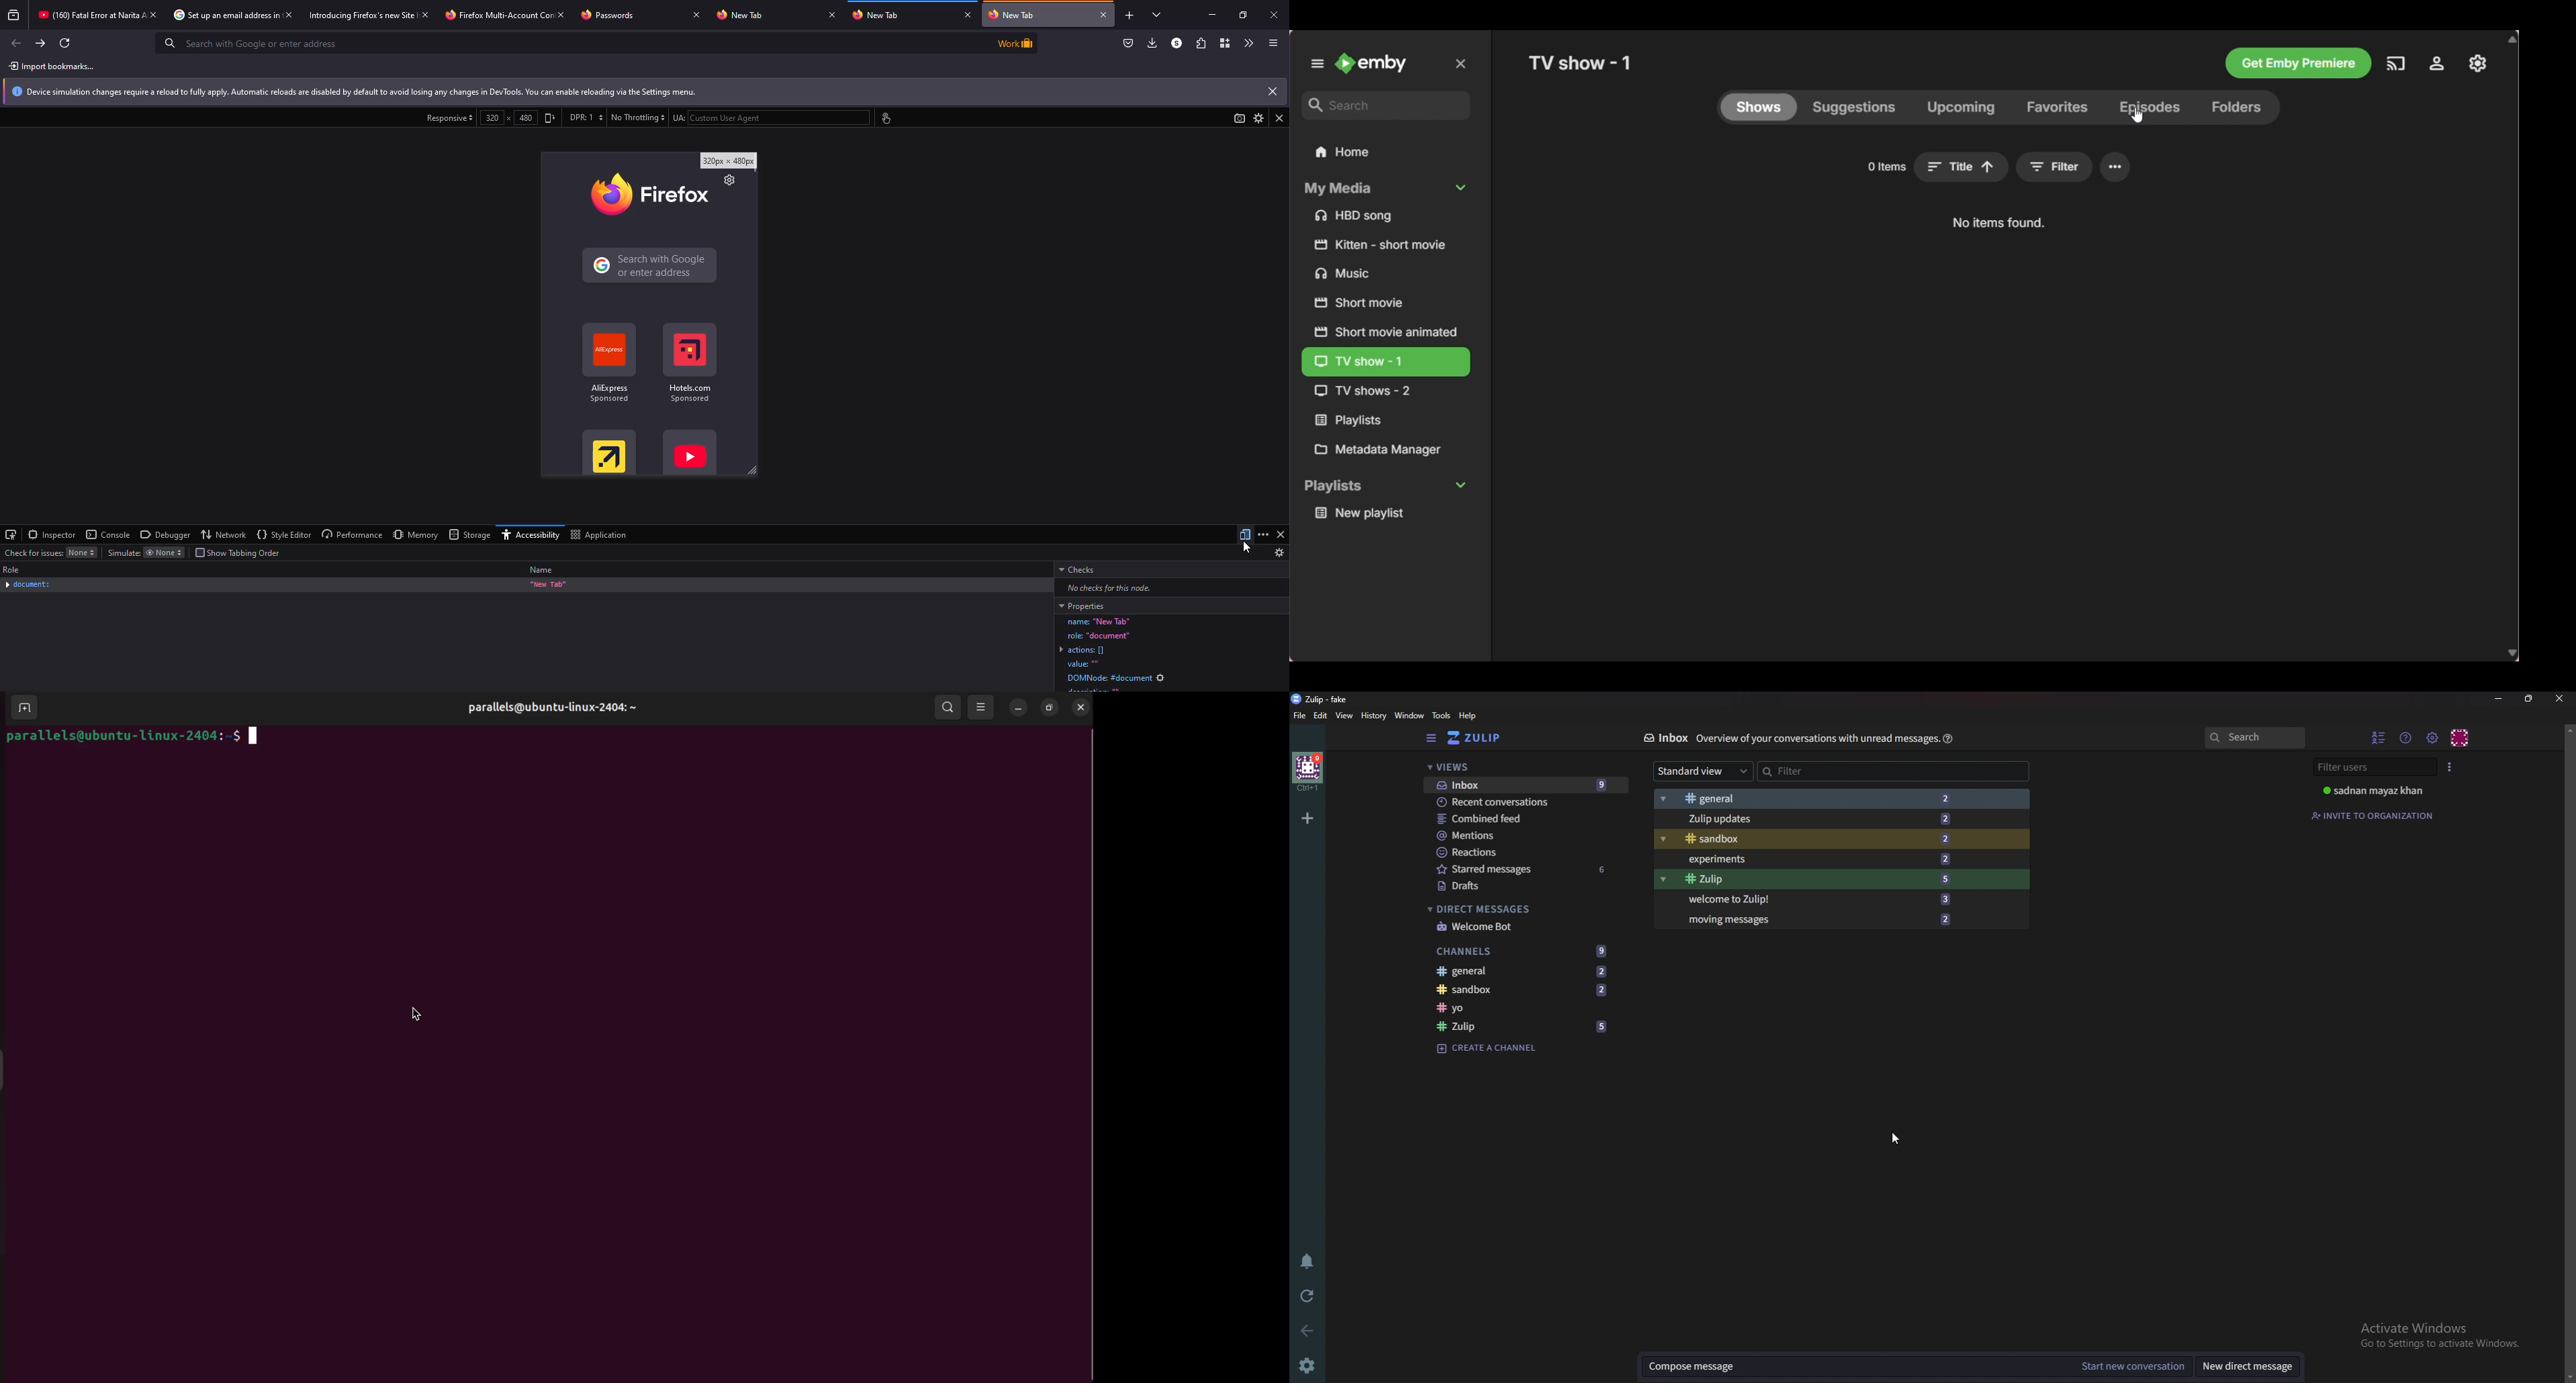  What do you see at coordinates (696, 14) in the screenshot?
I see `close` at bounding box center [696, 14].